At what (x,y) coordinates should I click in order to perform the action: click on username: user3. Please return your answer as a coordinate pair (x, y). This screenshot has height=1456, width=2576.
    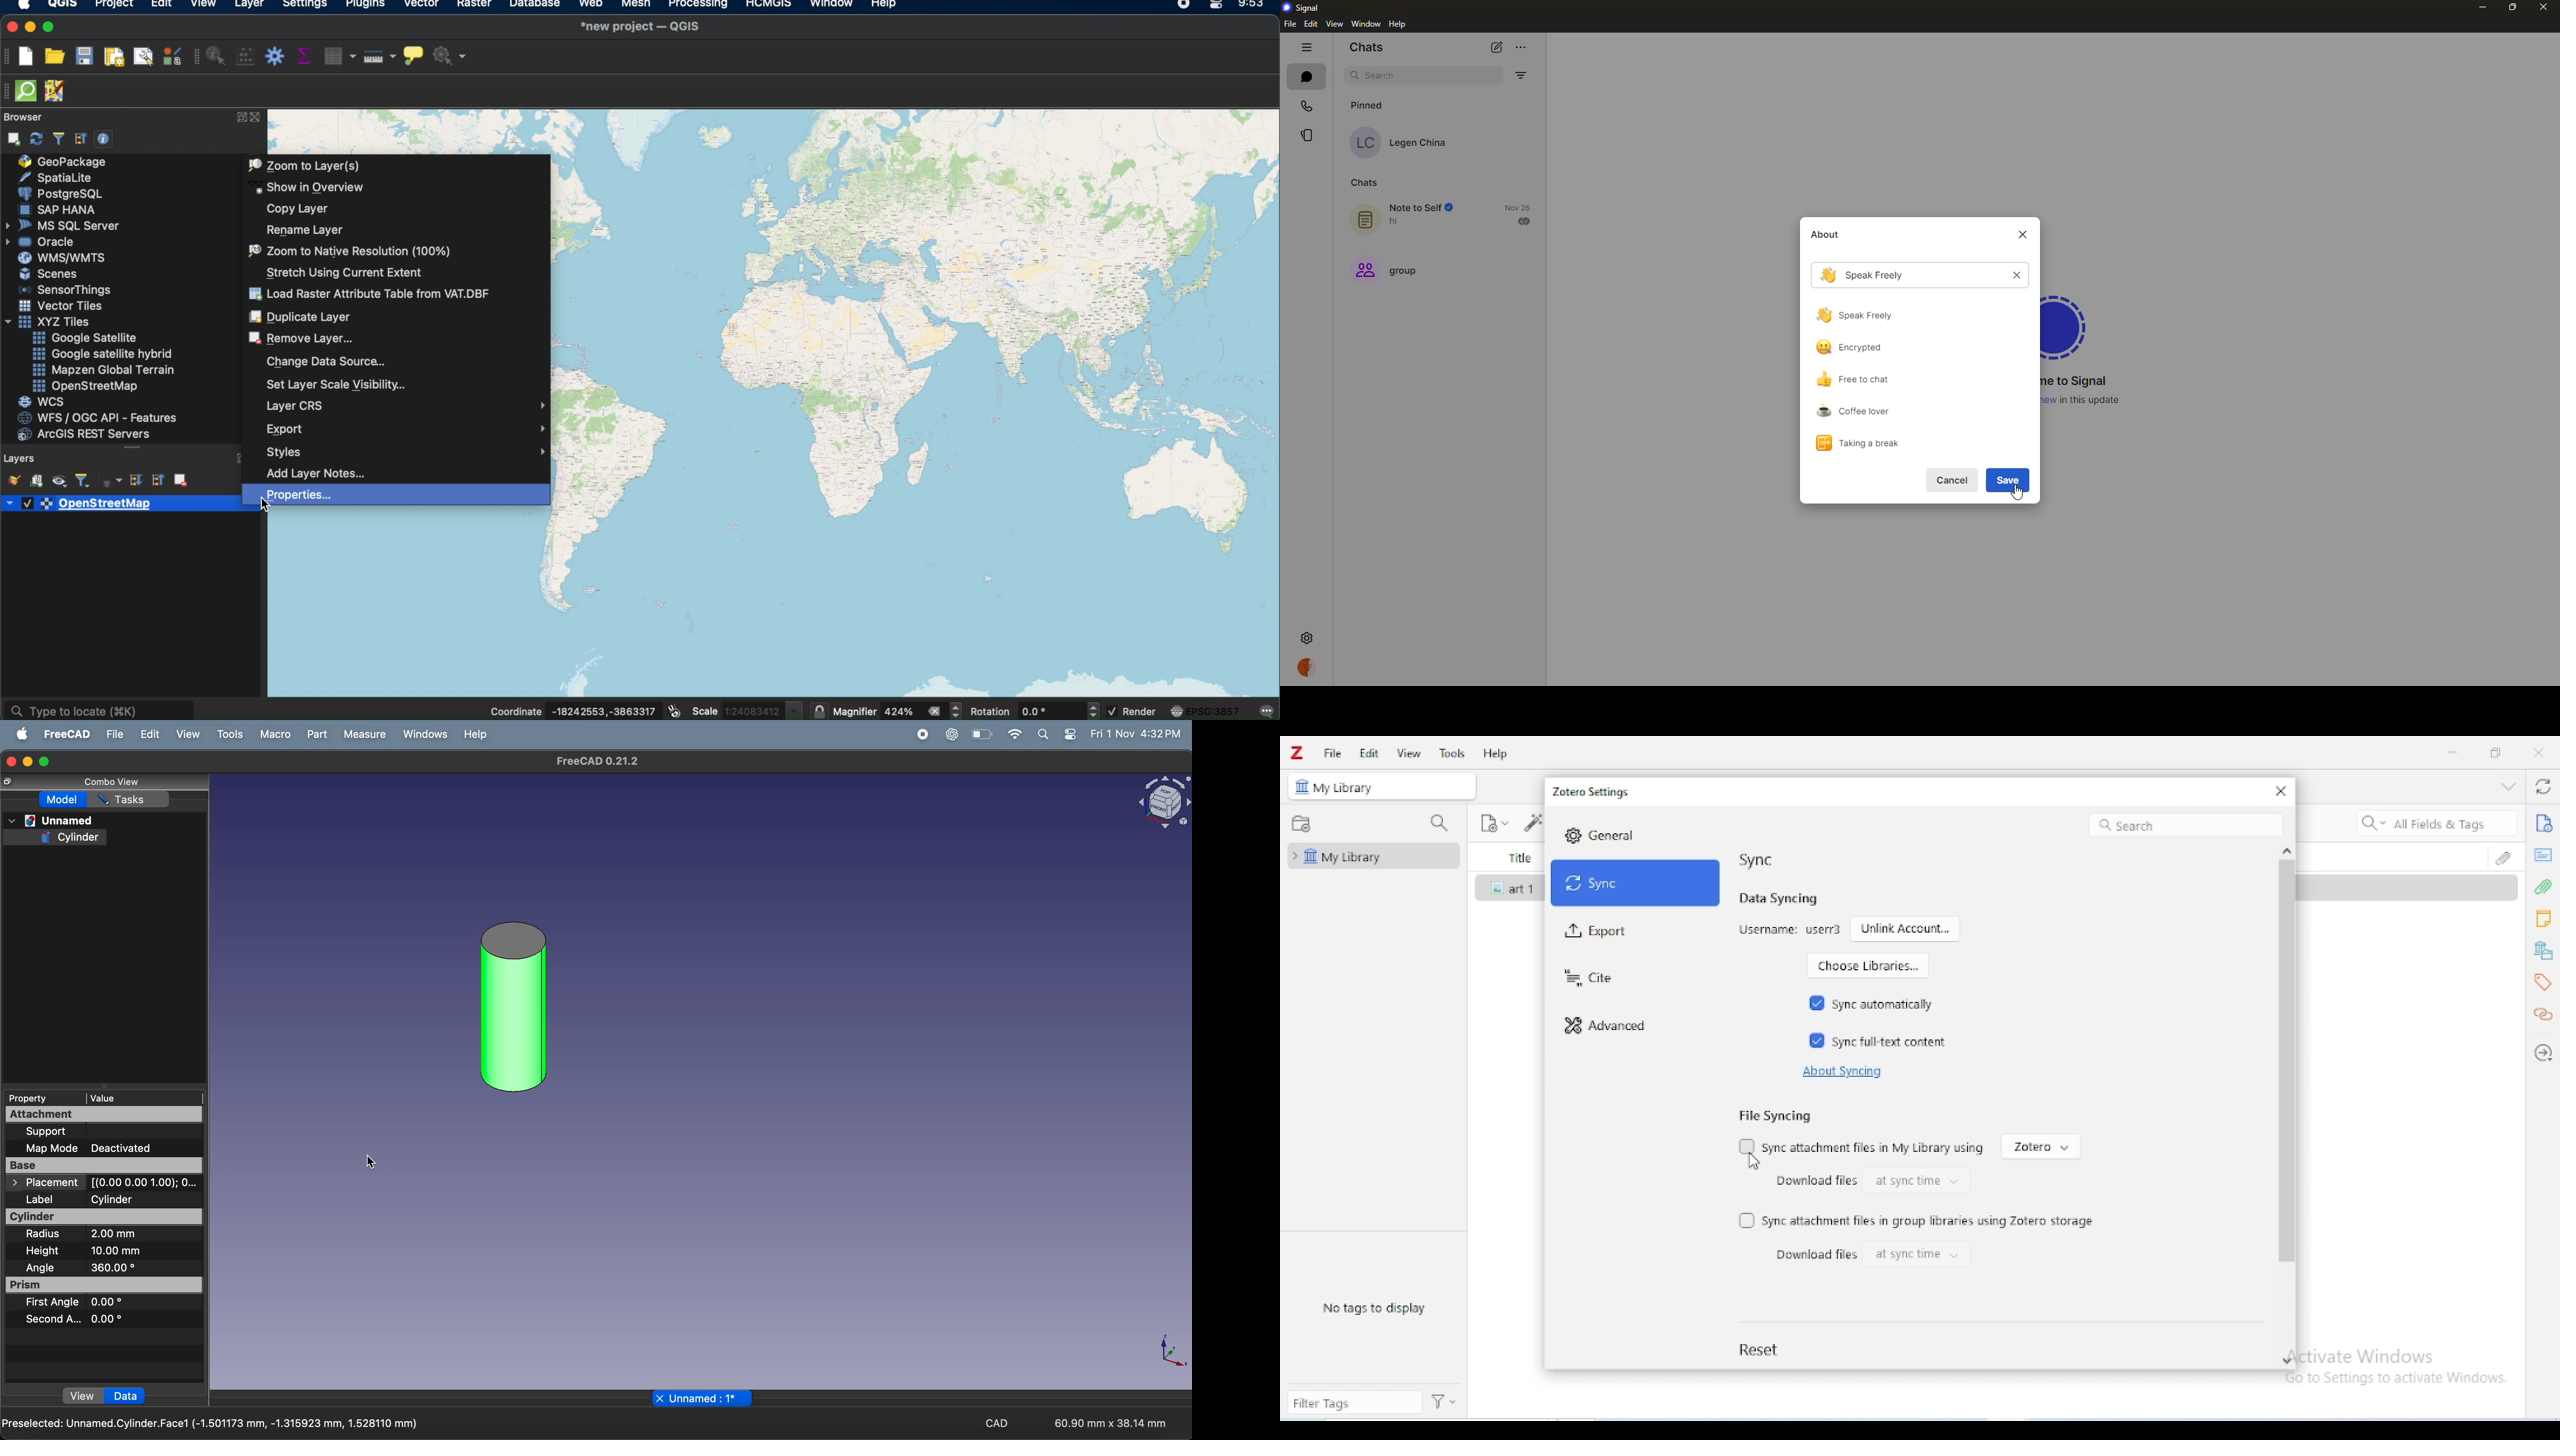
    Looking at the image, I should click on (1790, 930).